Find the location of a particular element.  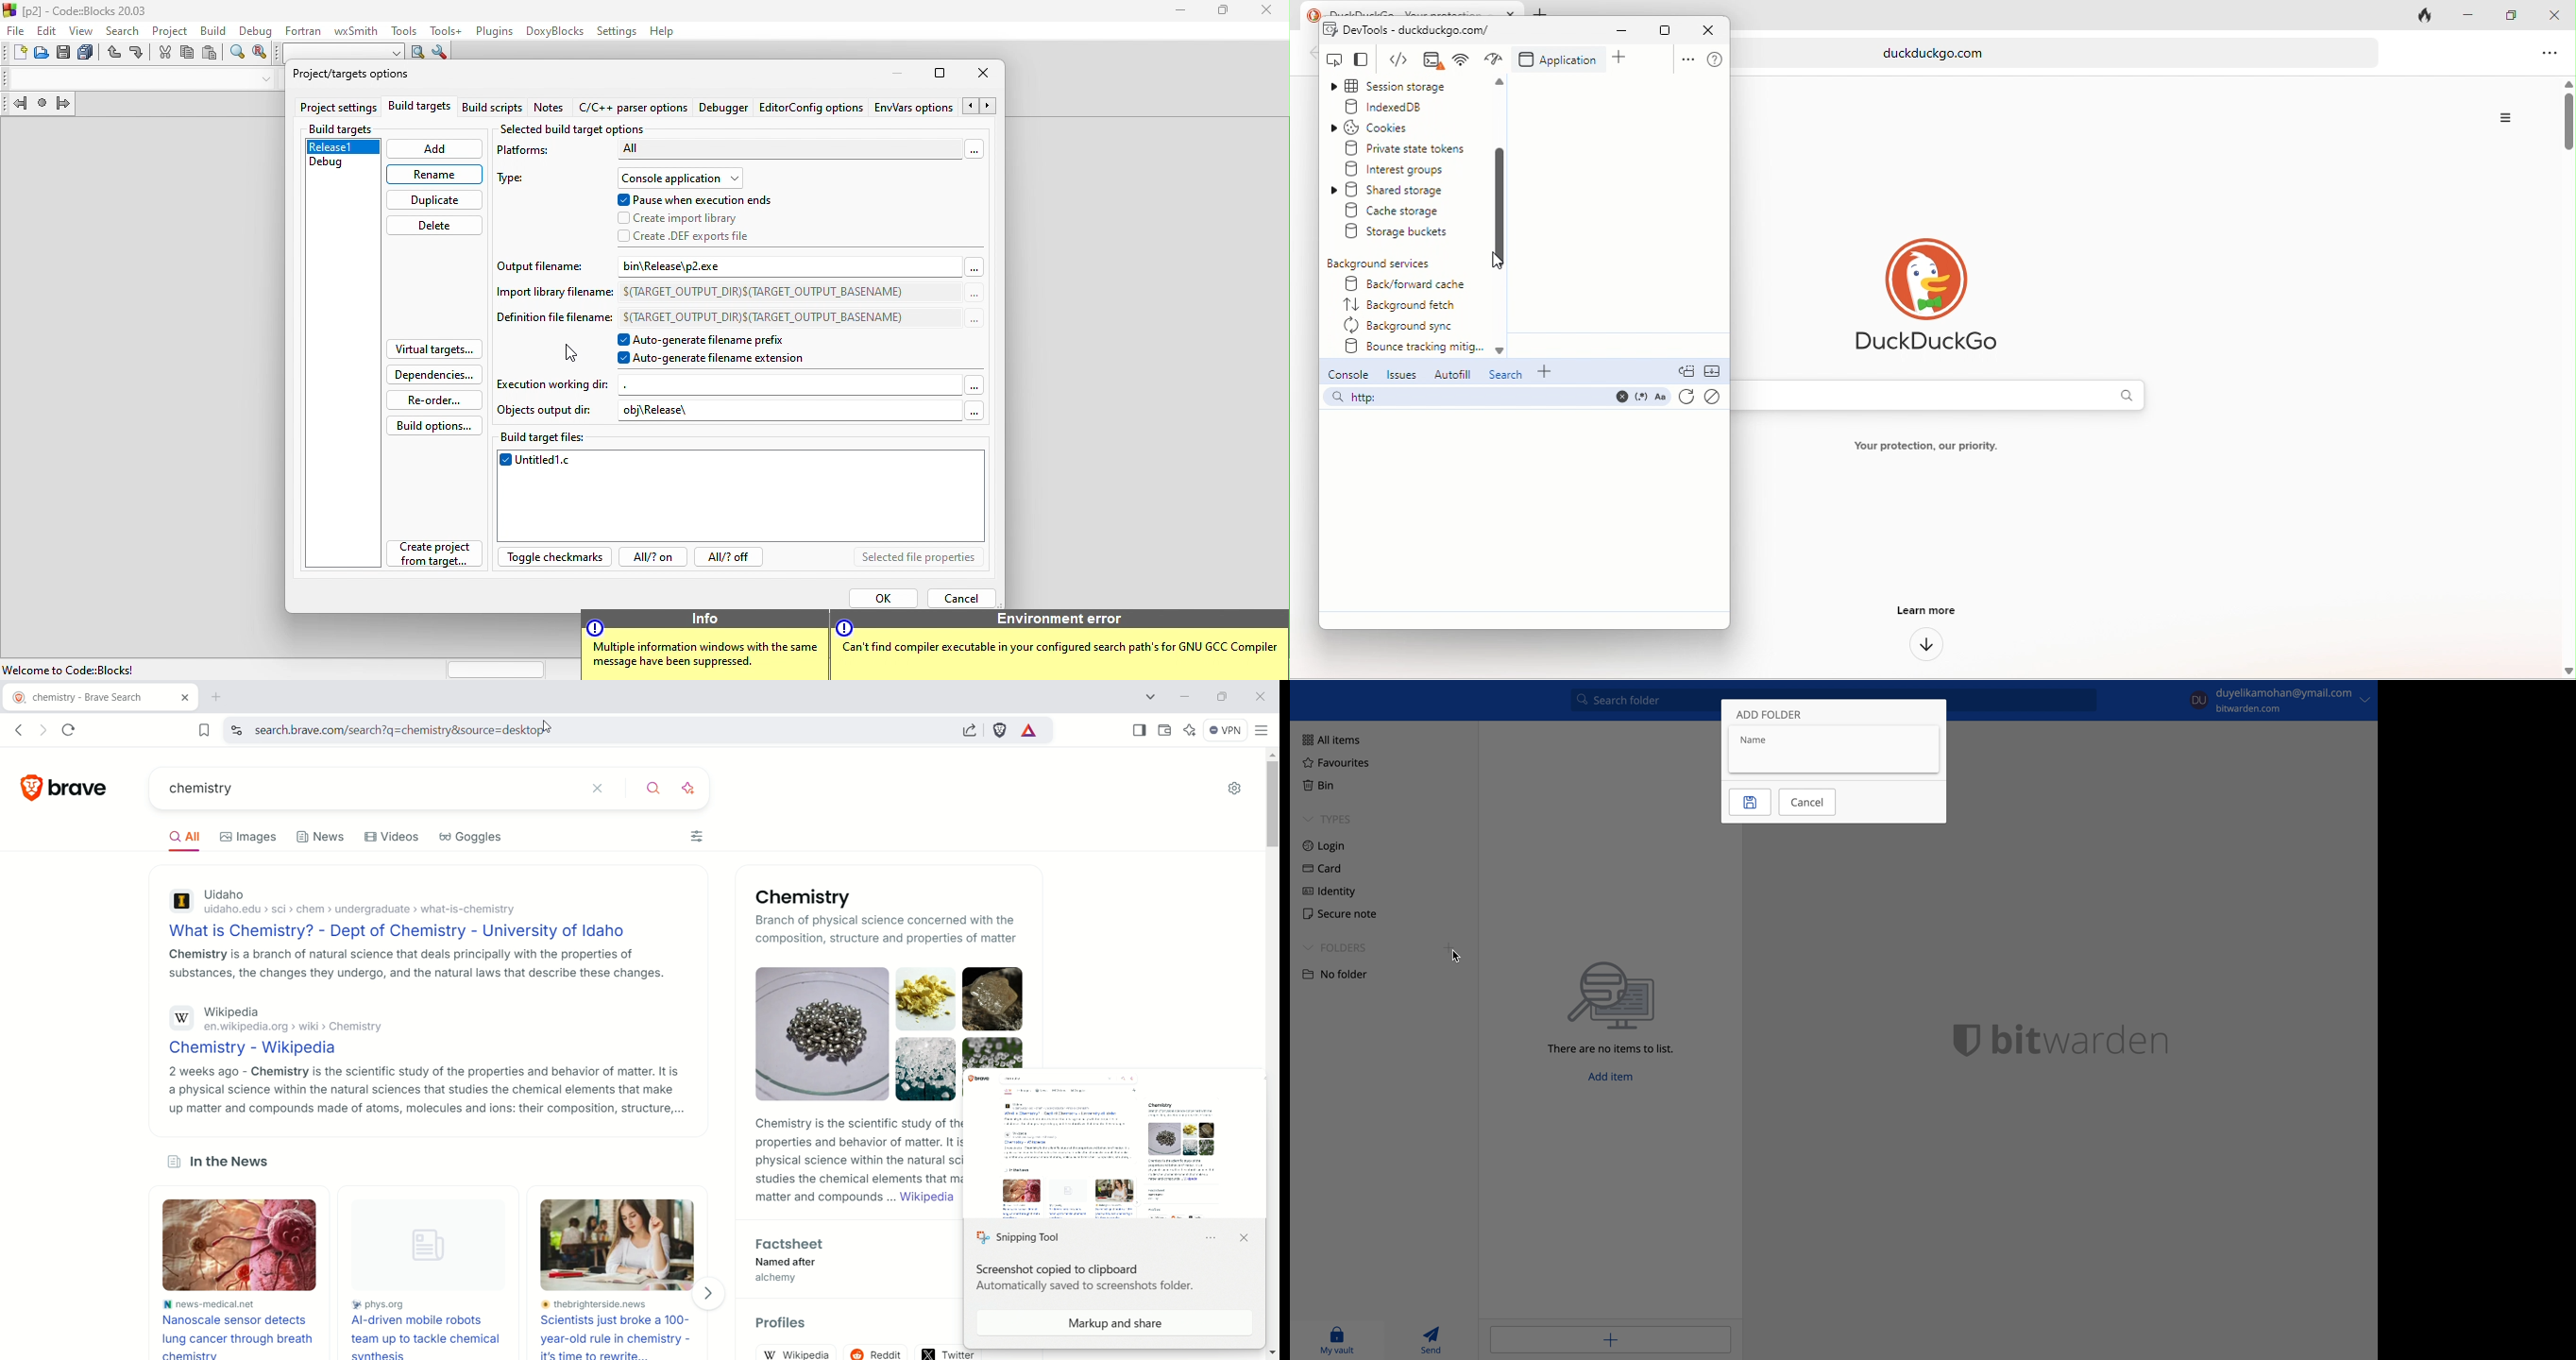

 is located at coordinates (843, 627).